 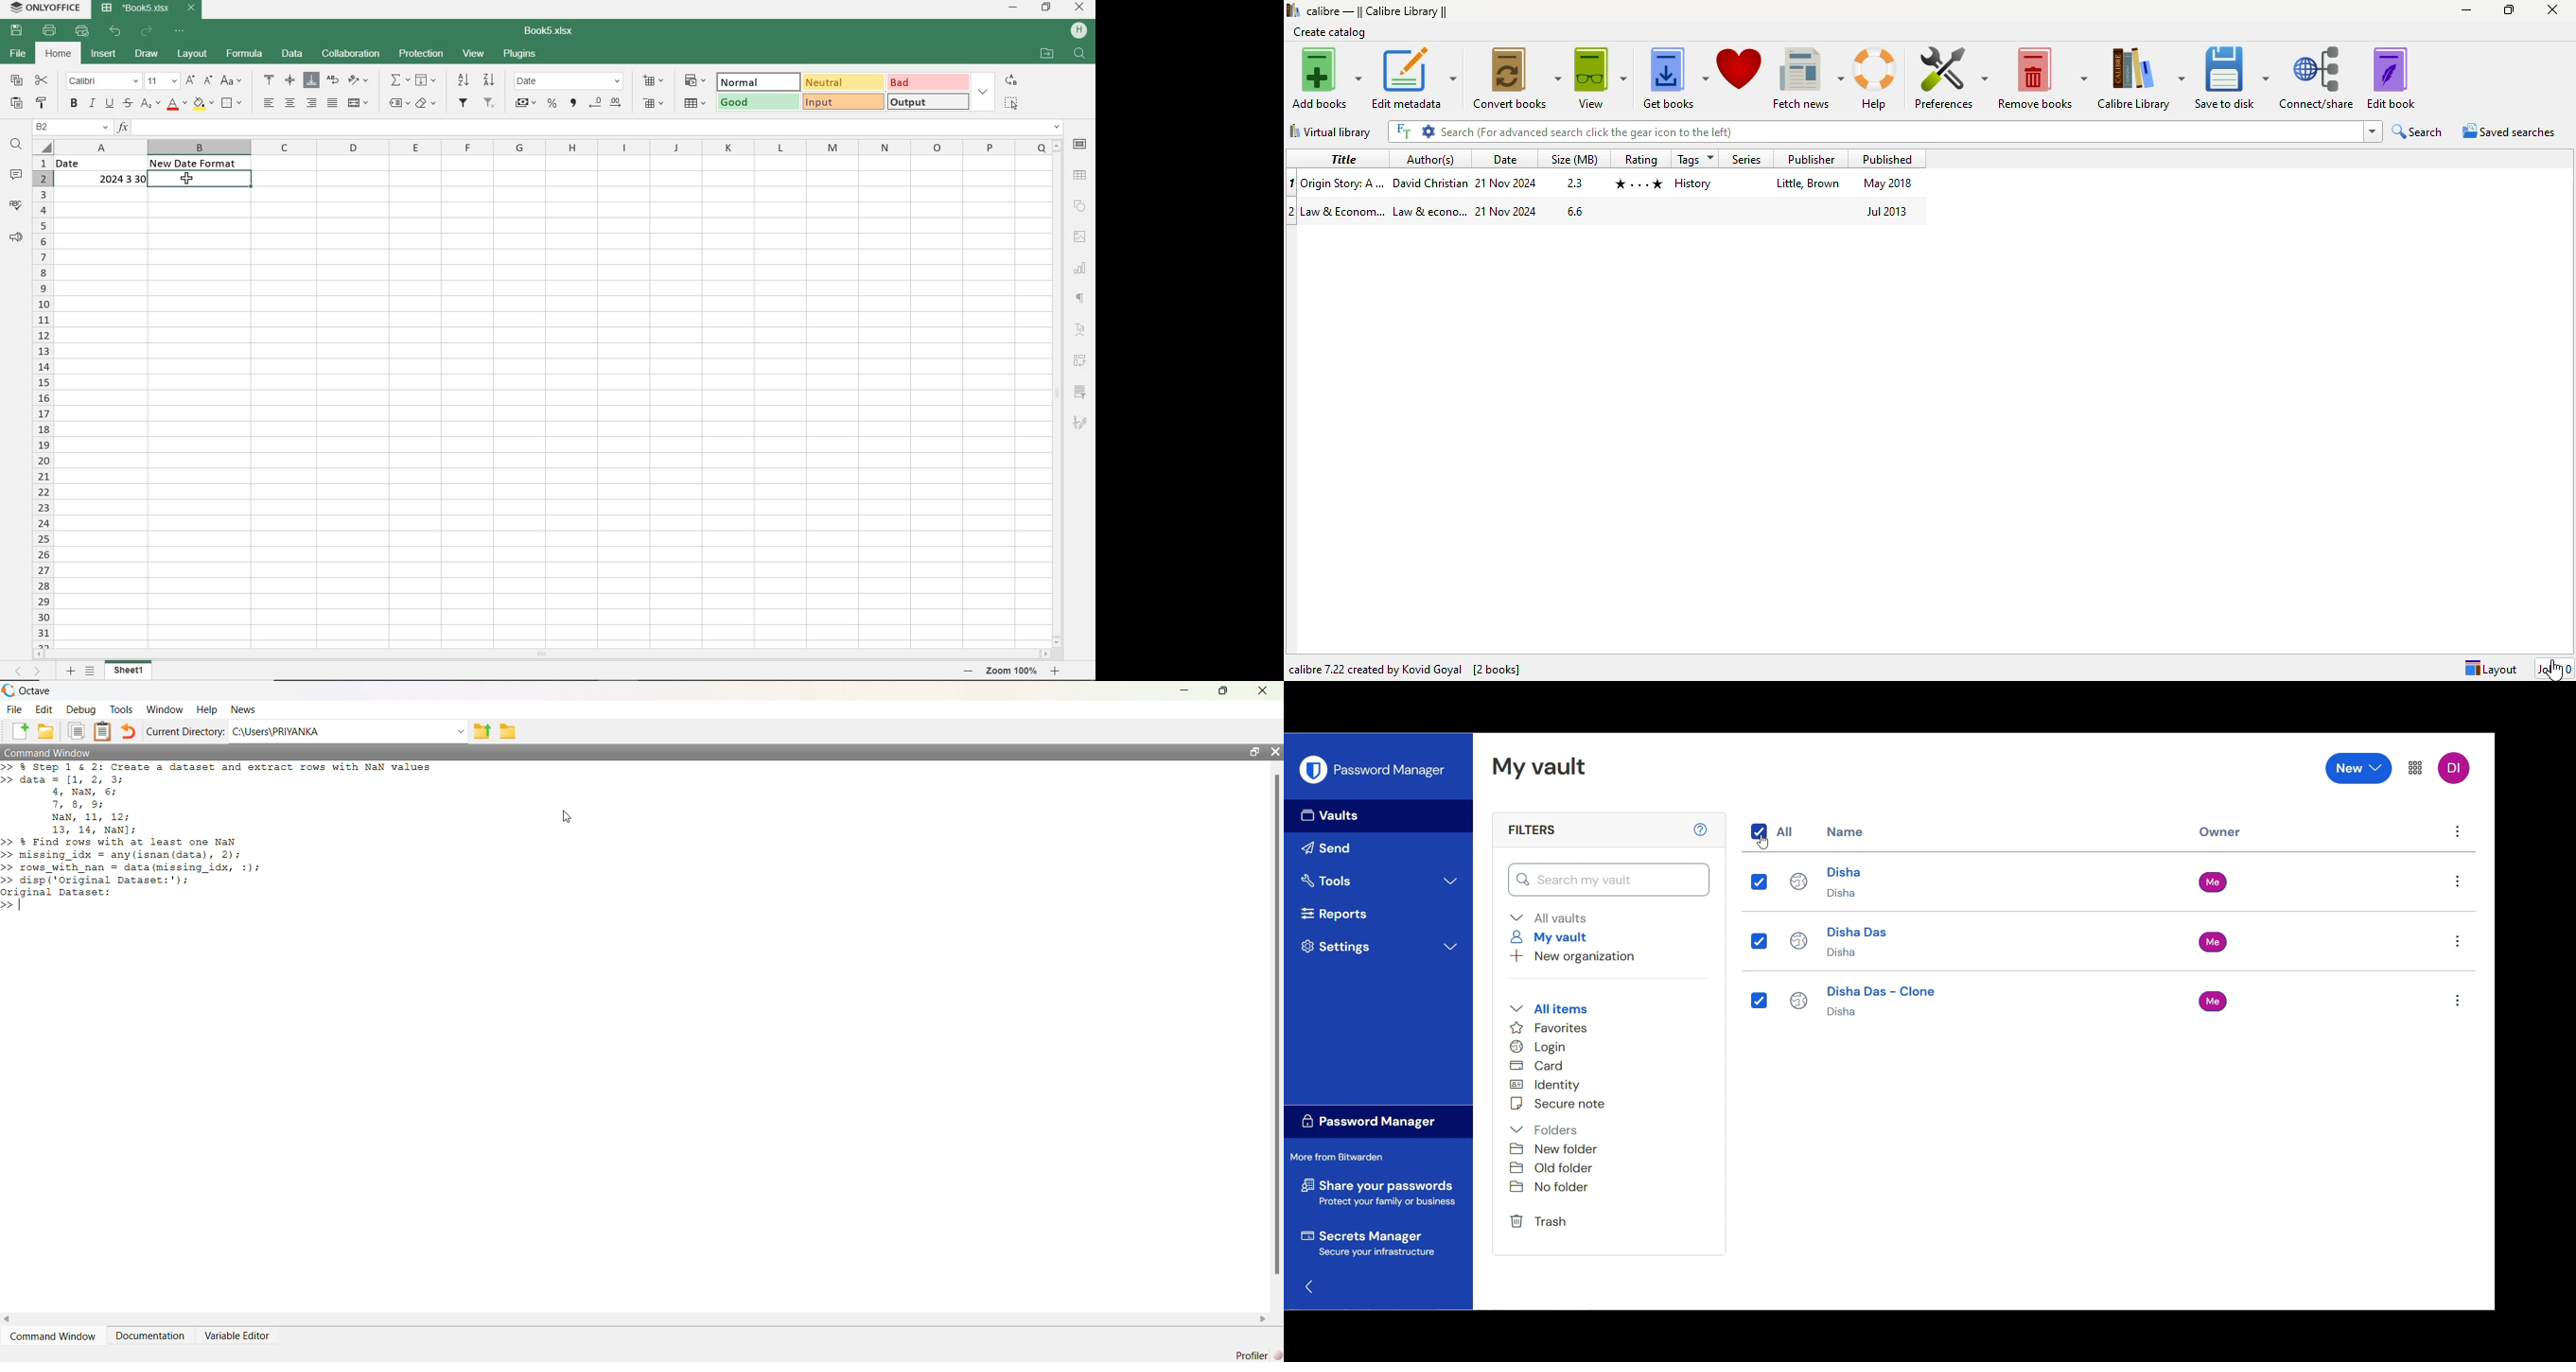 What do you see at coordinates (1427, 131) in the screenshot?
I see `settings` at bounding box center [1427, 131].